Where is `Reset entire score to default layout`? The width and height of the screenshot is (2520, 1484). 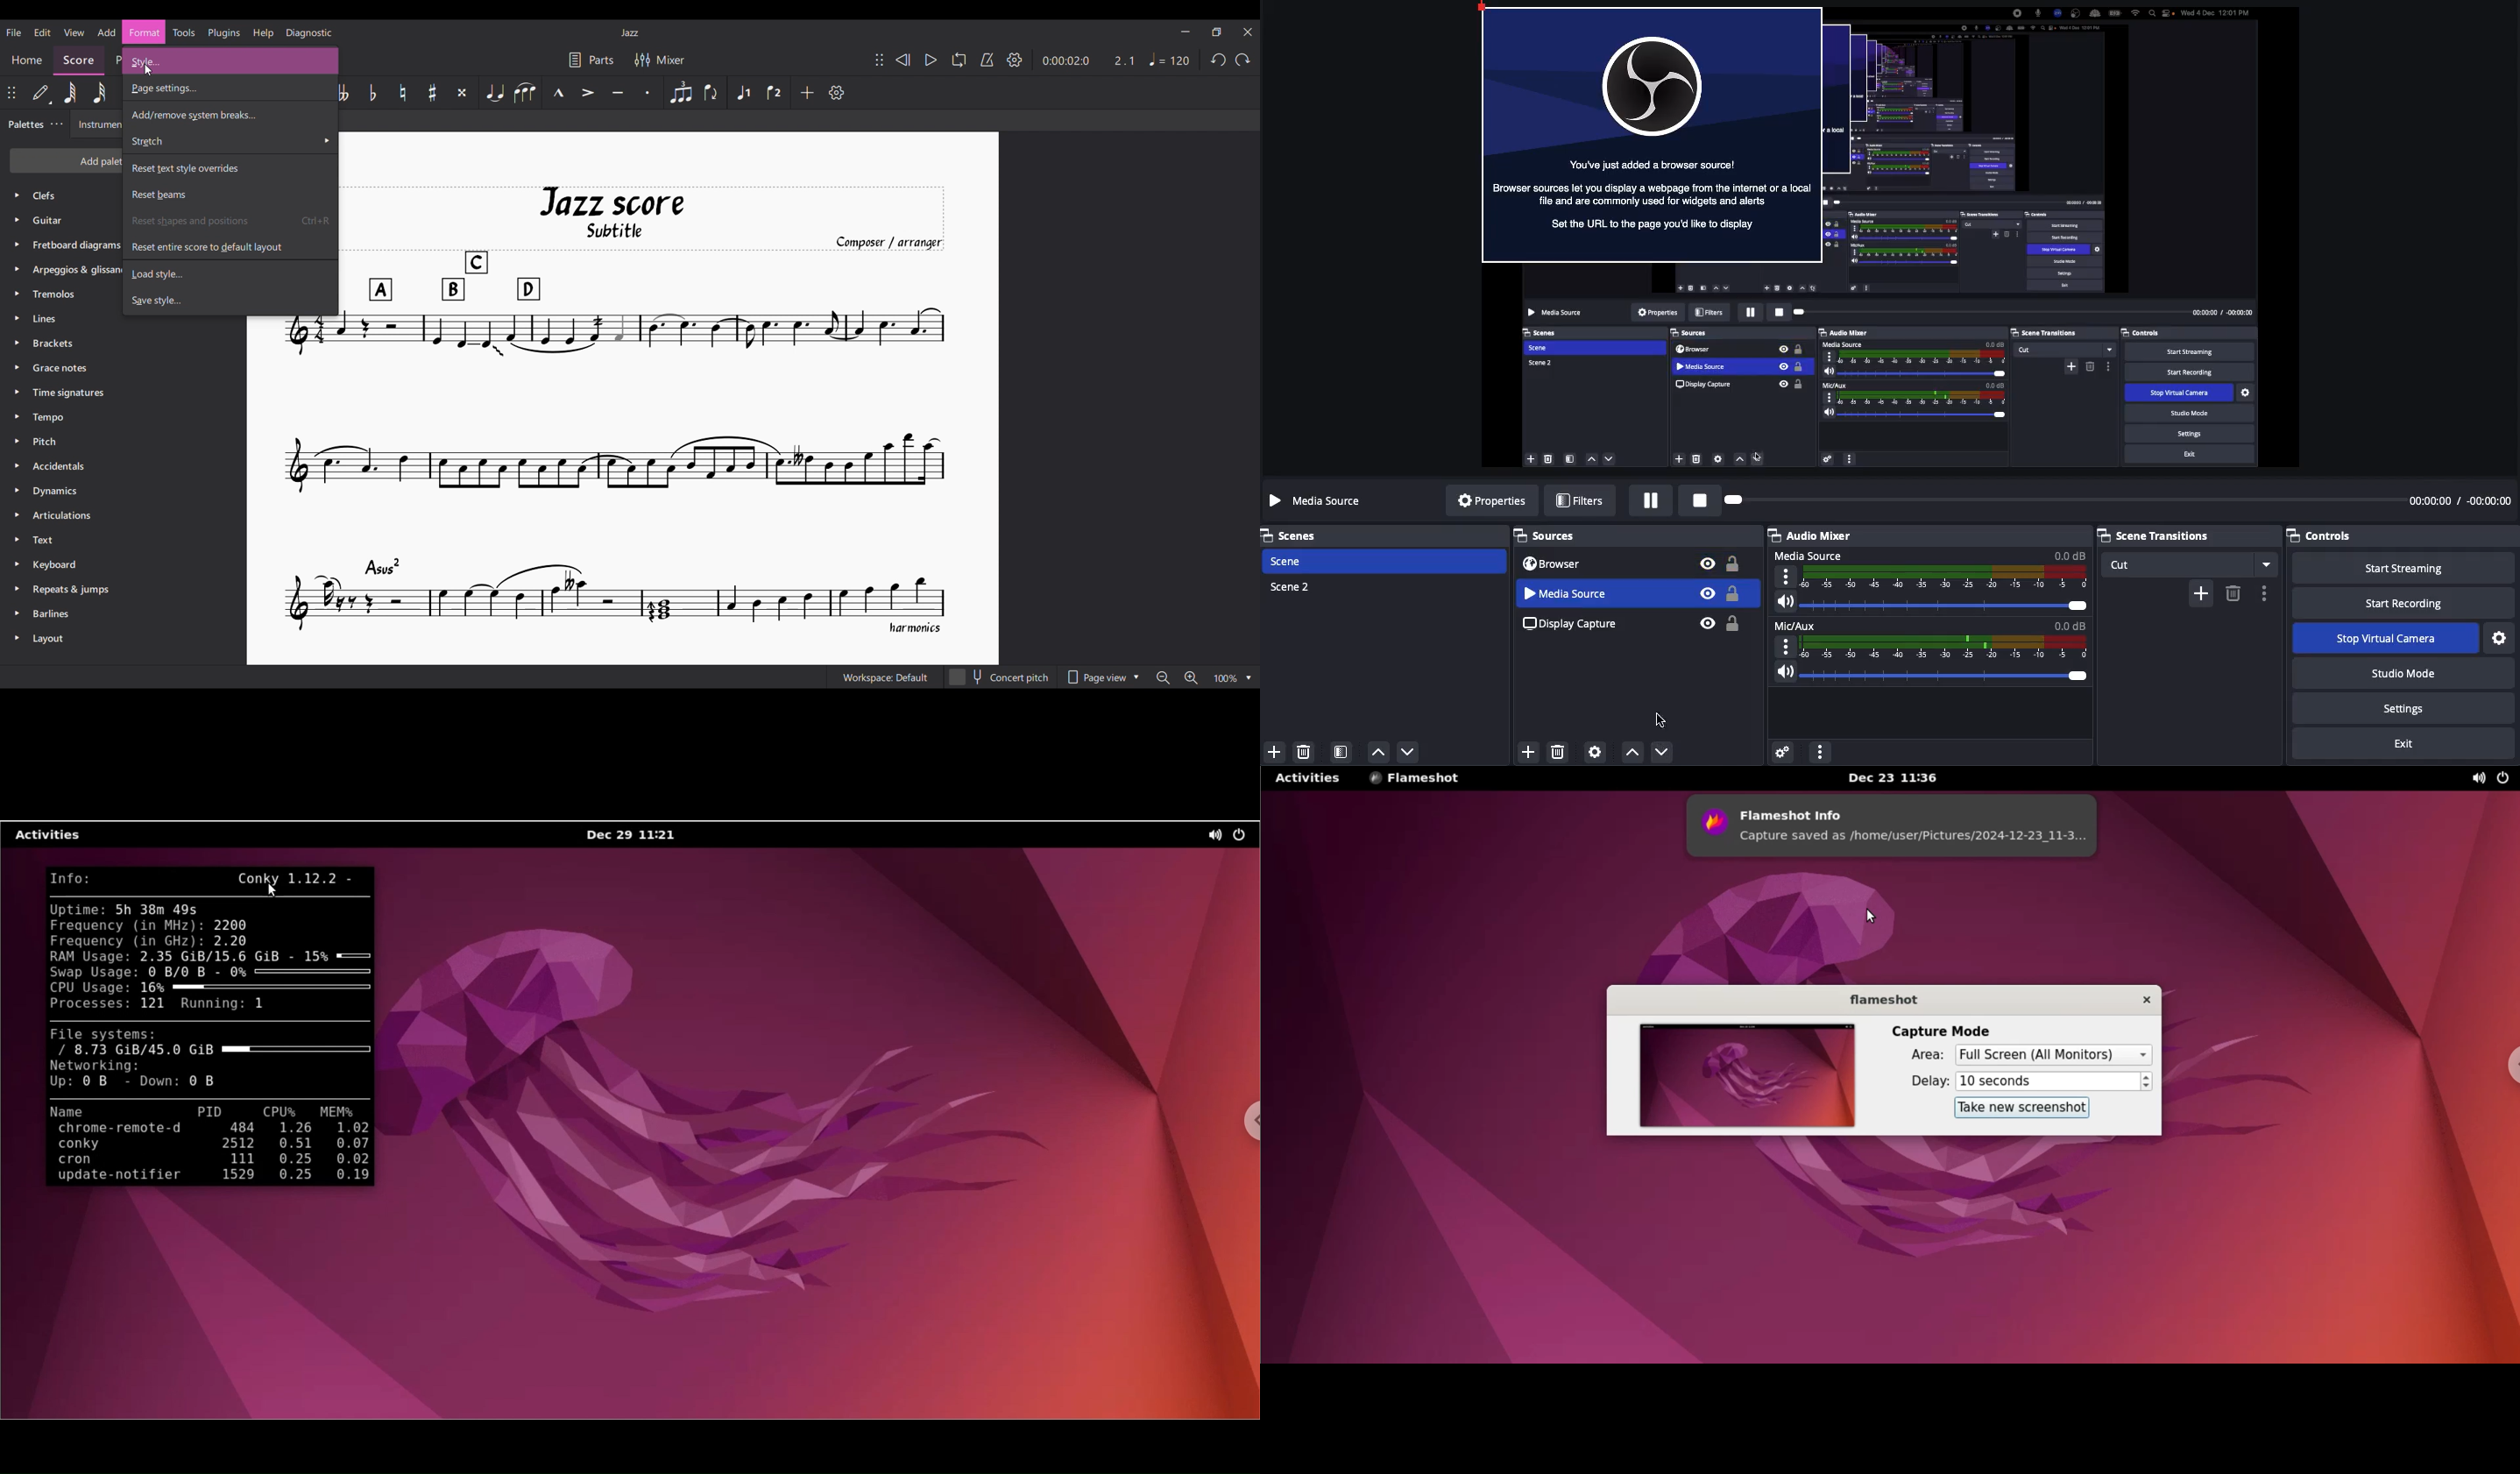 Reset entire score to default layout is located at coordinates (206, 246).